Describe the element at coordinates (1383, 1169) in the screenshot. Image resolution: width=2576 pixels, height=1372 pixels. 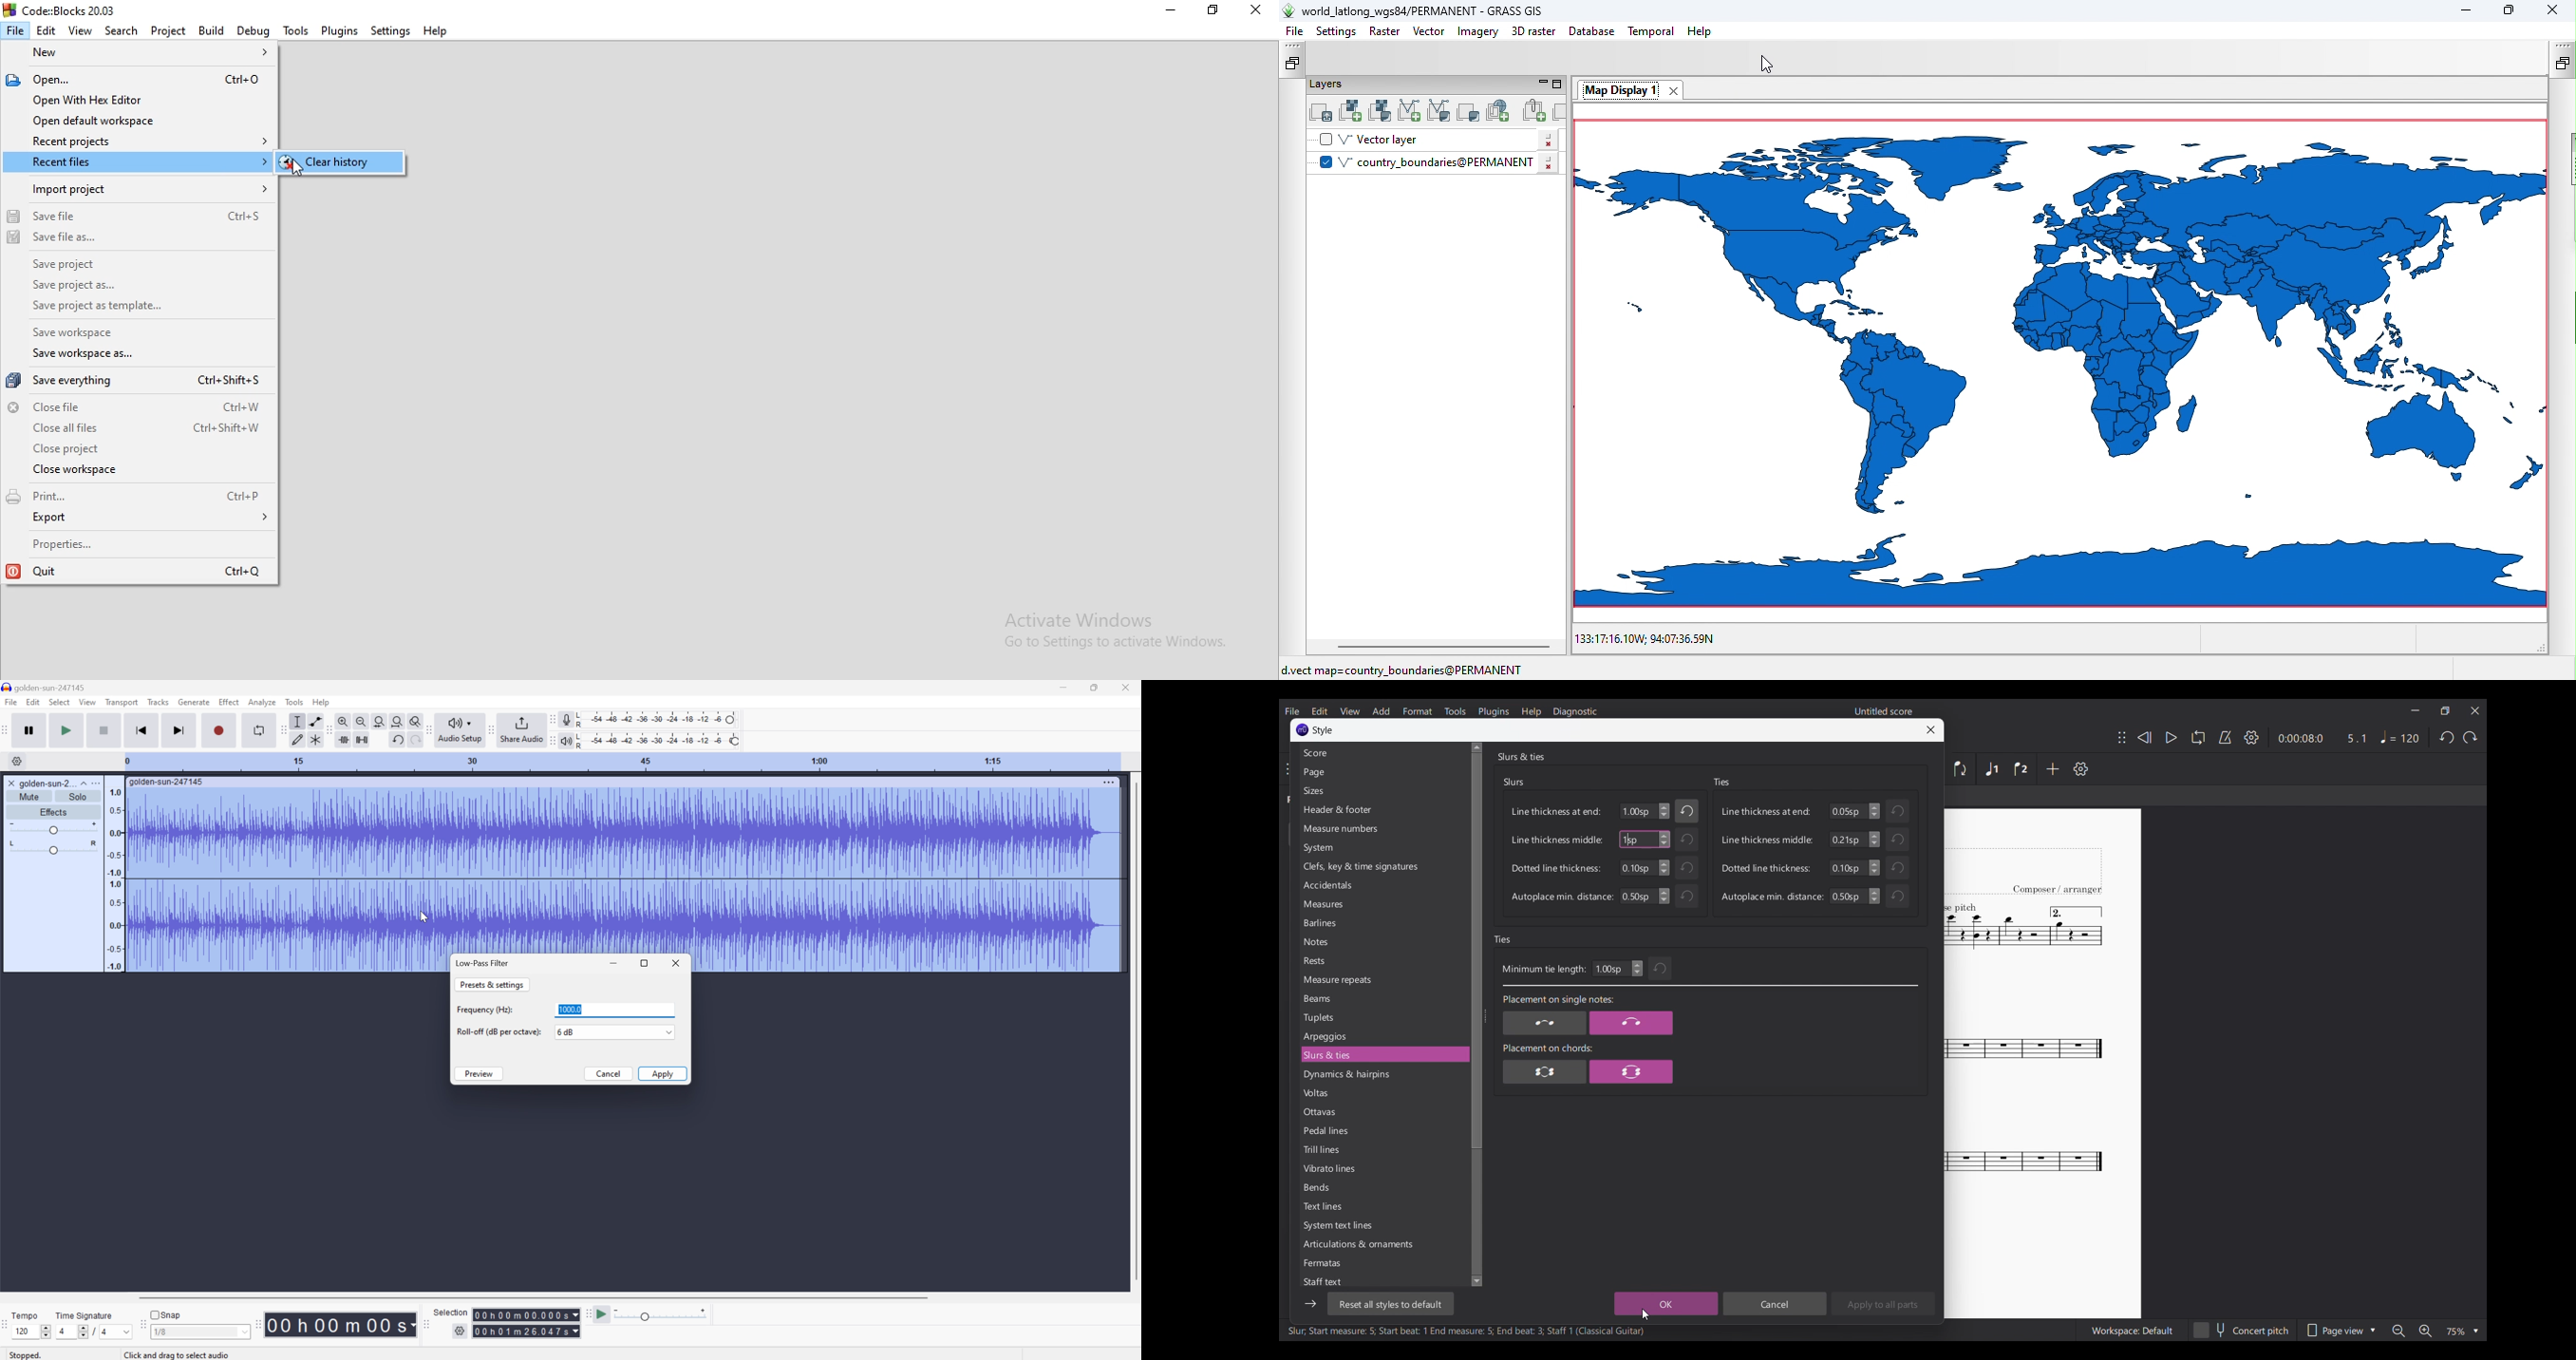
I see `Vibrato lines` at that location.